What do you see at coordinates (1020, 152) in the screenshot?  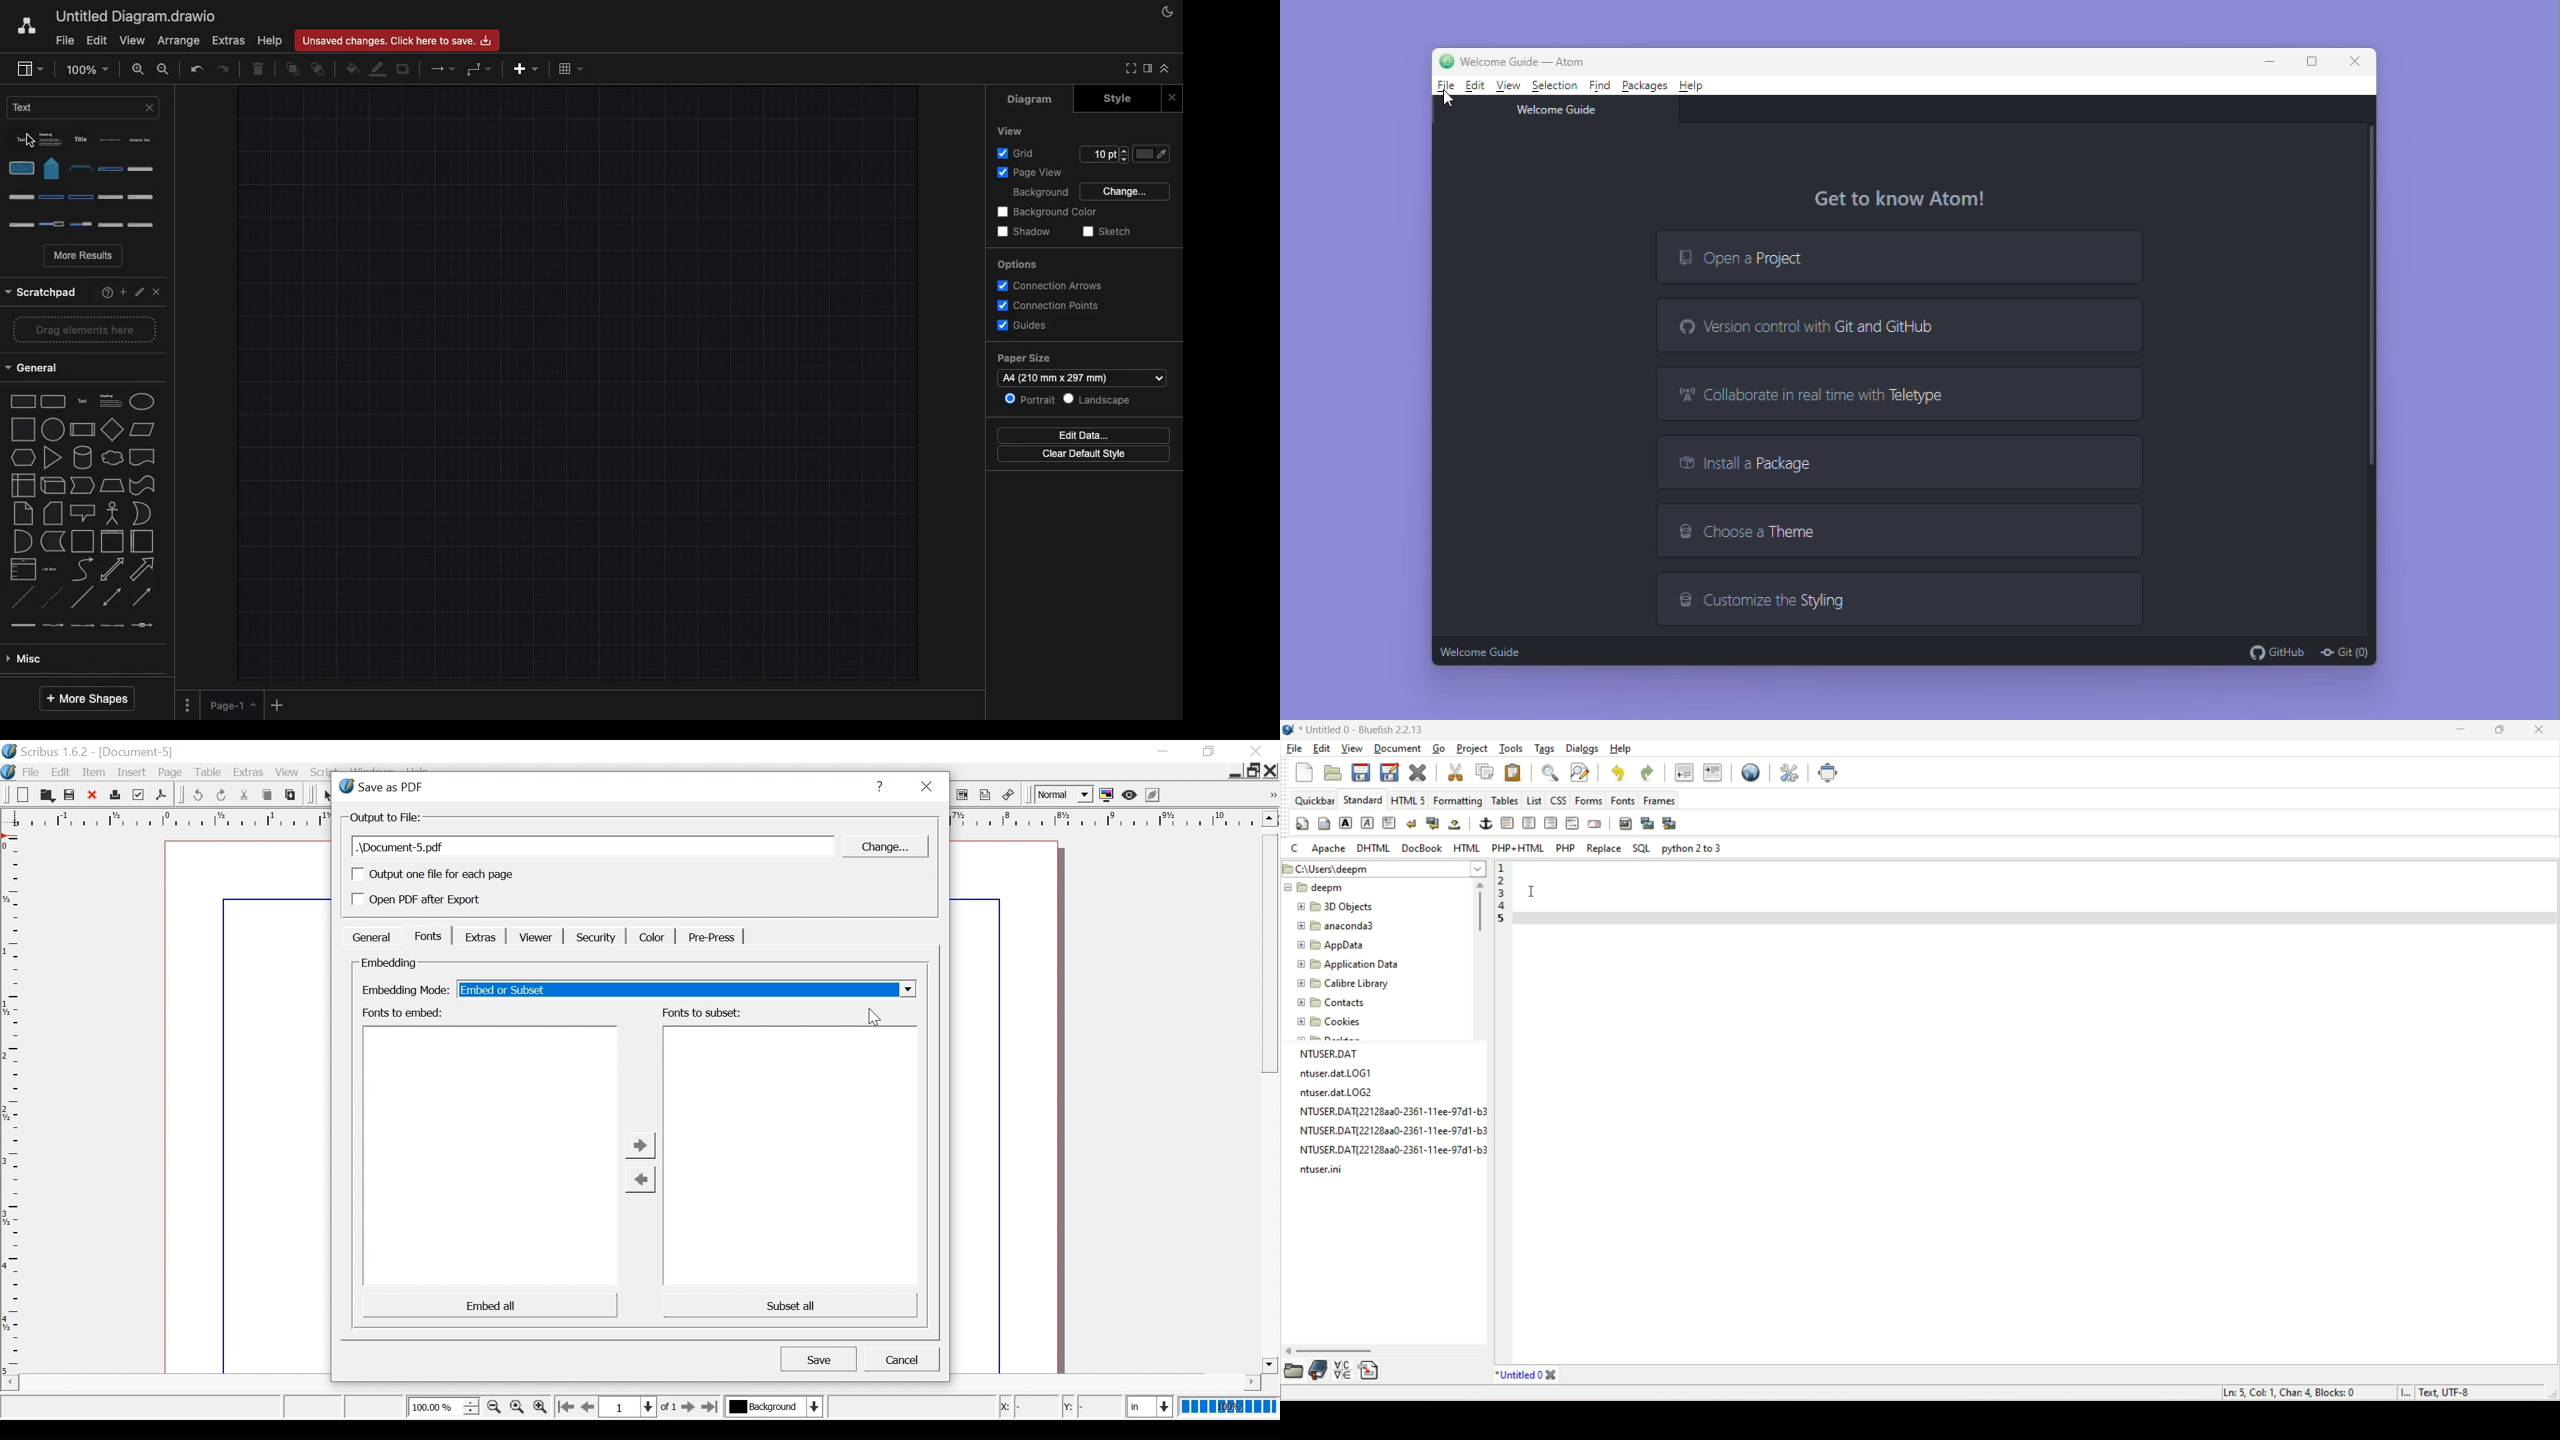 I see `Grid` at bounding box center [1020, 152].